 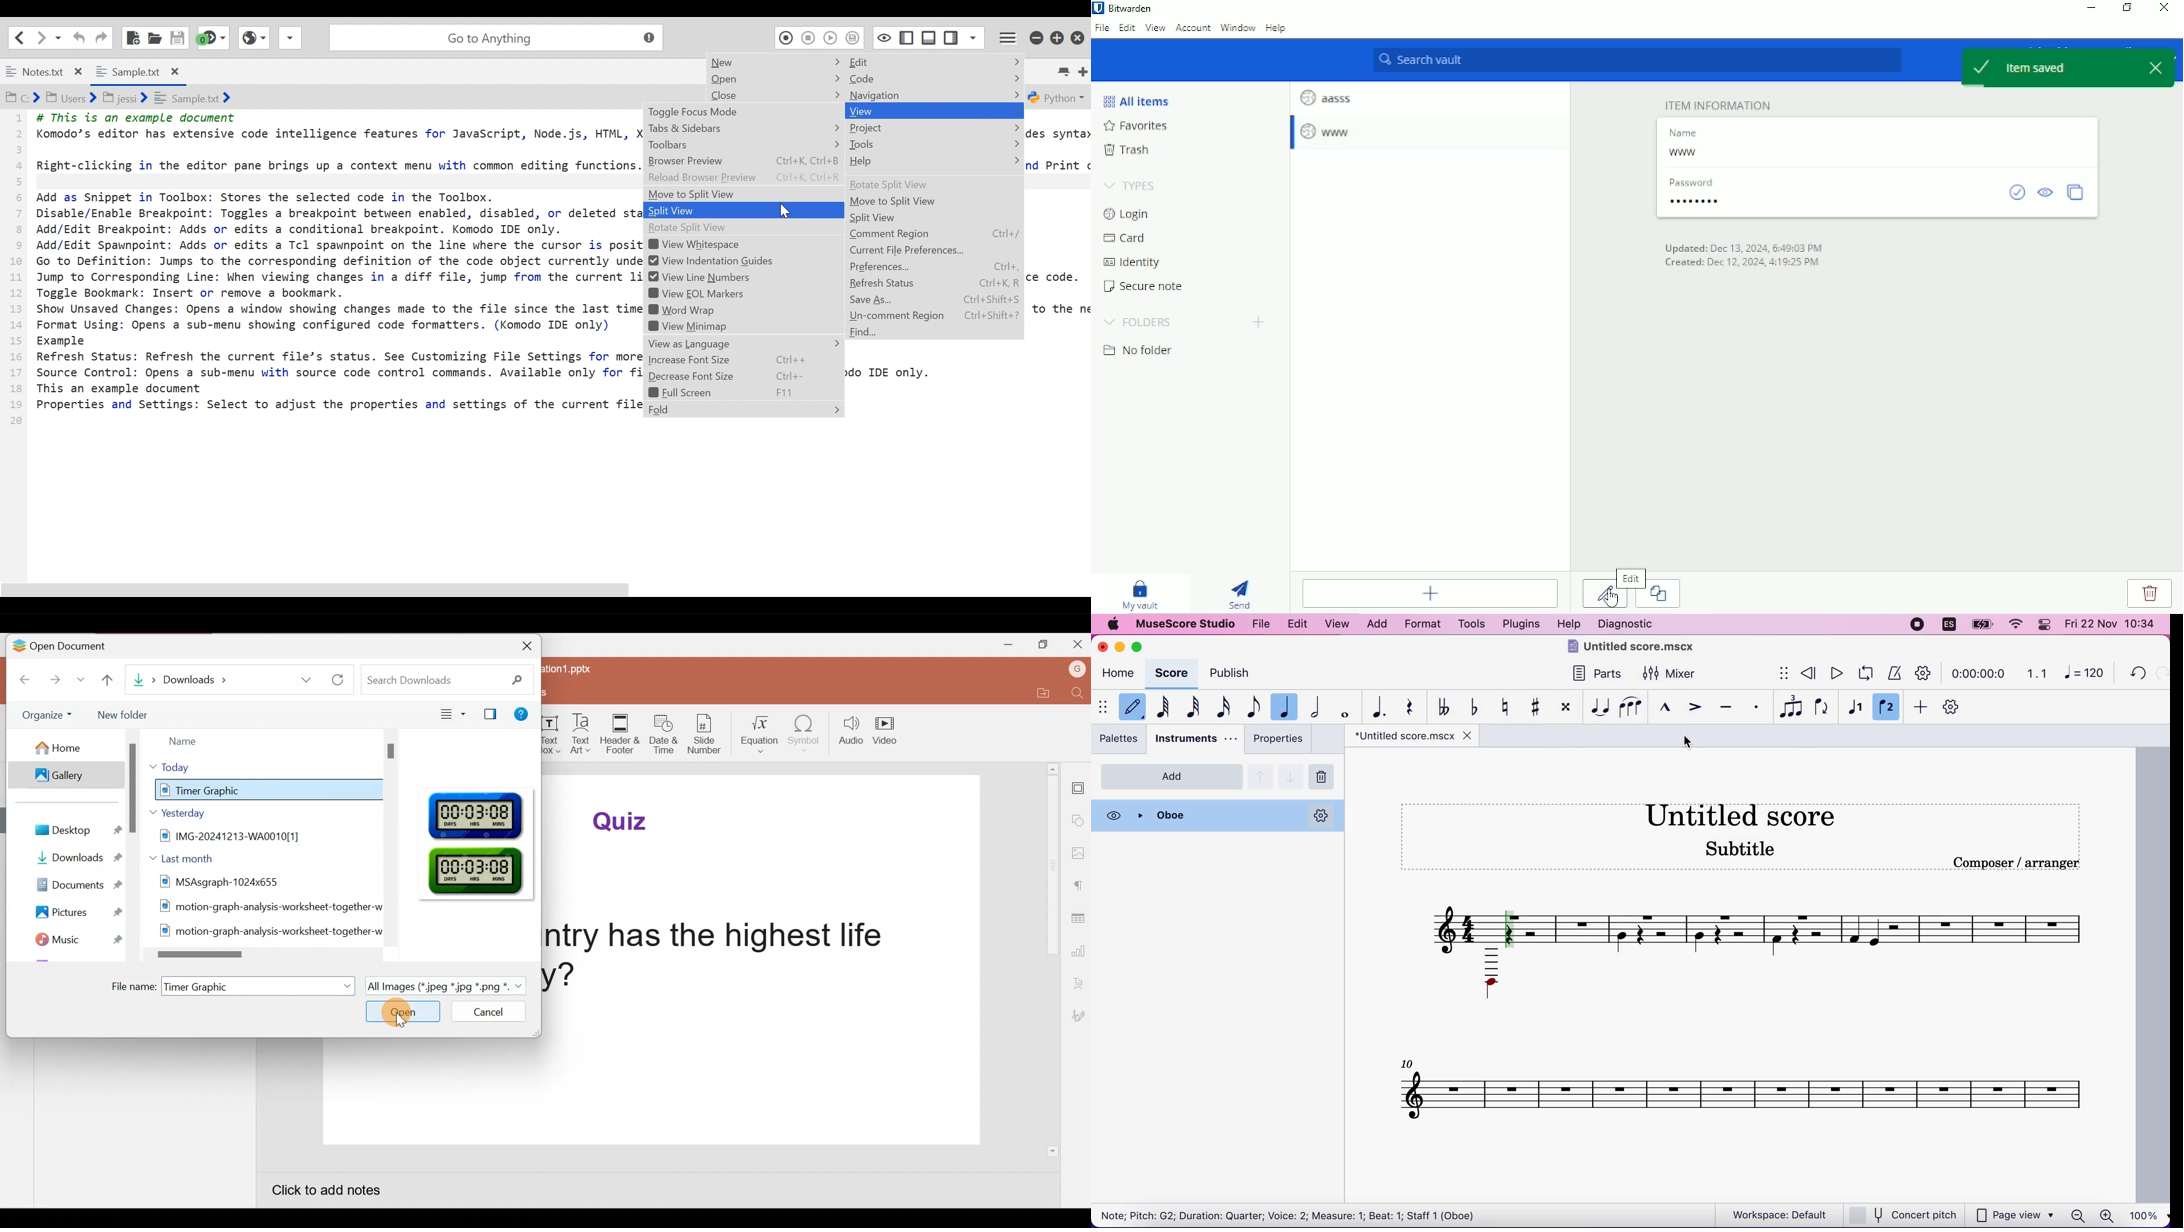 What do you see at coordinates (582, 736) in the screenshot?
I see `Text Art` at bounding box center [582, 736].